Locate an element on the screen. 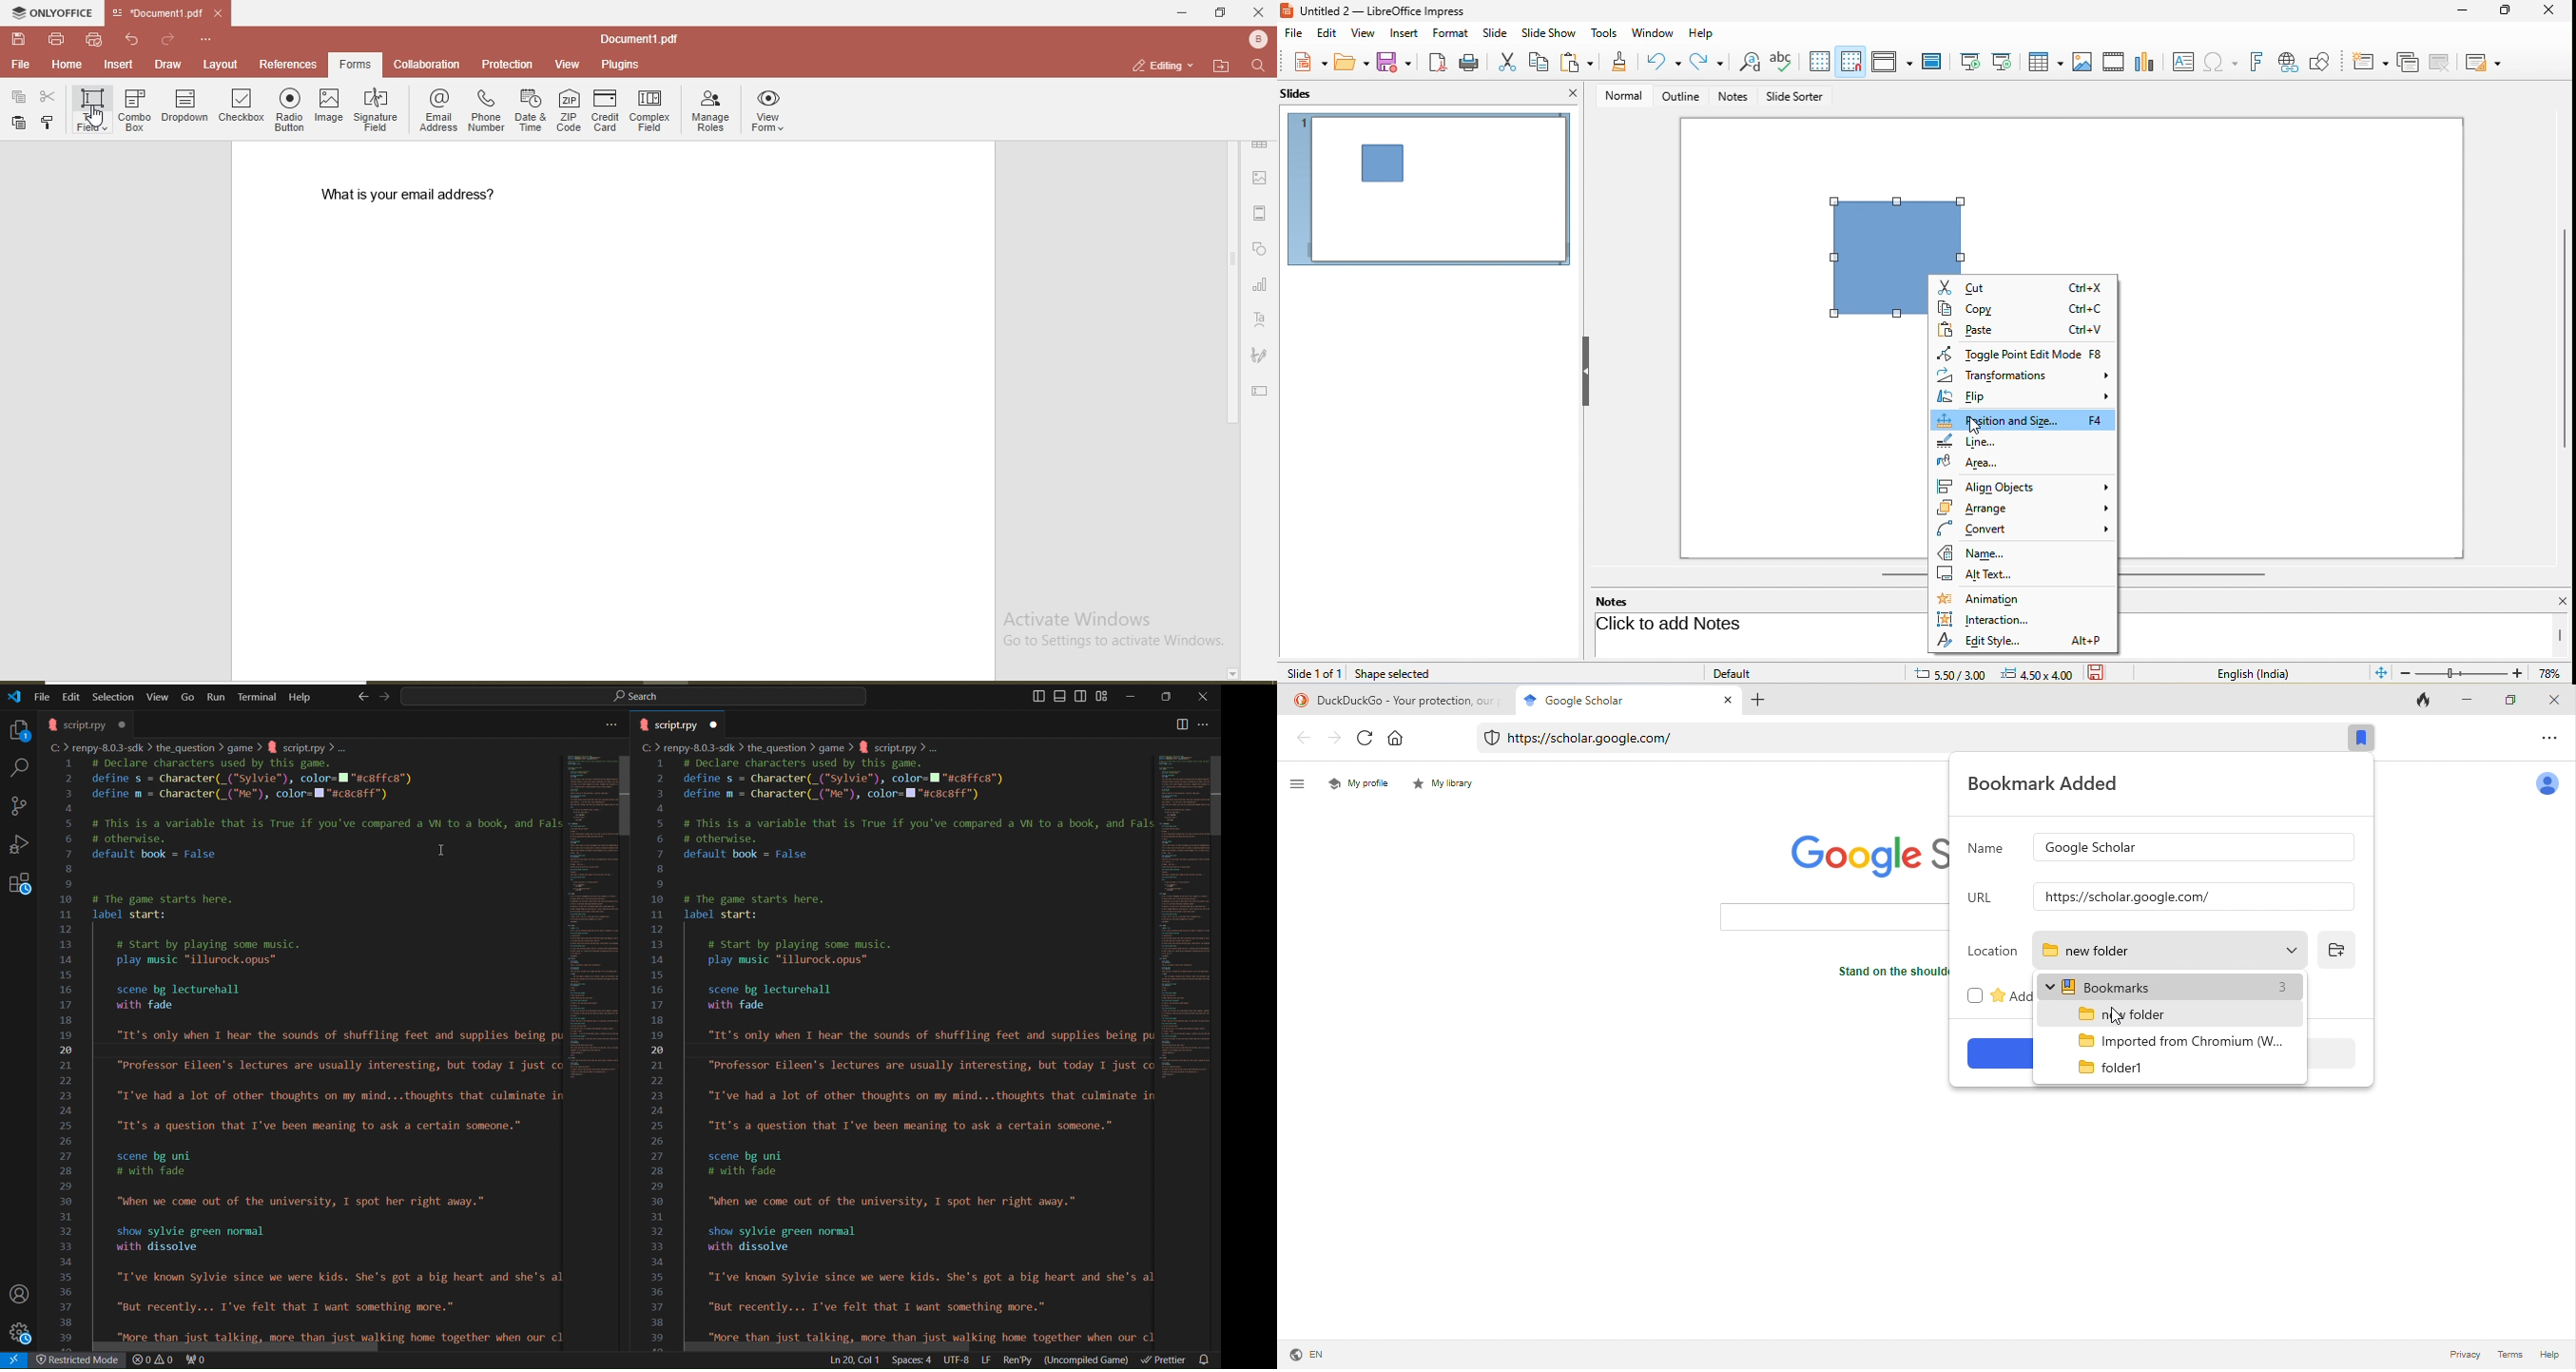 The width and height of the screenshot is (2576, 1372). default is located at coordinates (1753, 672).